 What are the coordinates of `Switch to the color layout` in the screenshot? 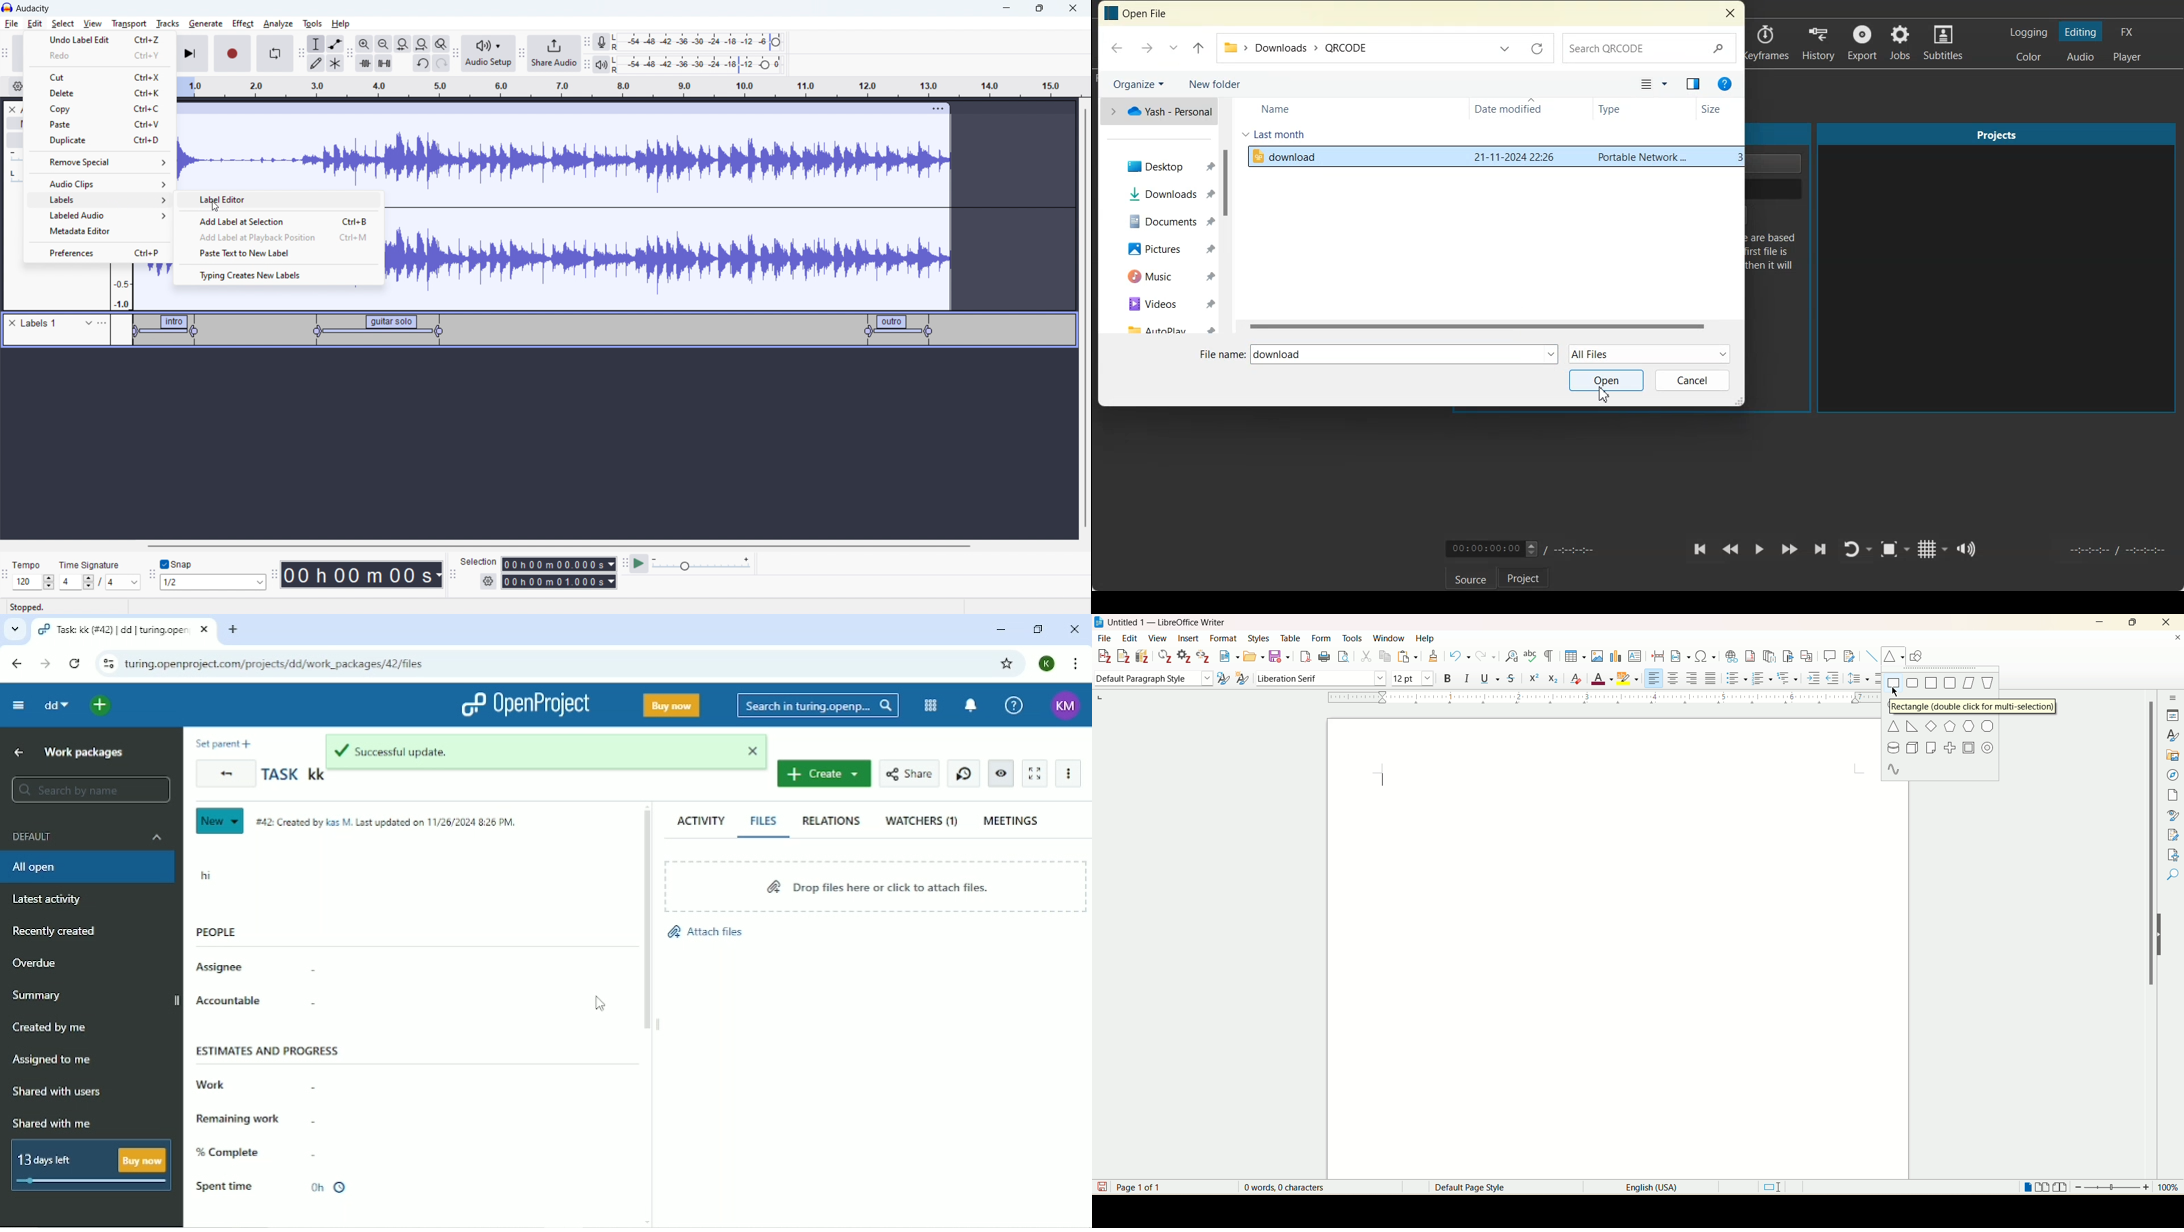 It's located at (2030, 56).